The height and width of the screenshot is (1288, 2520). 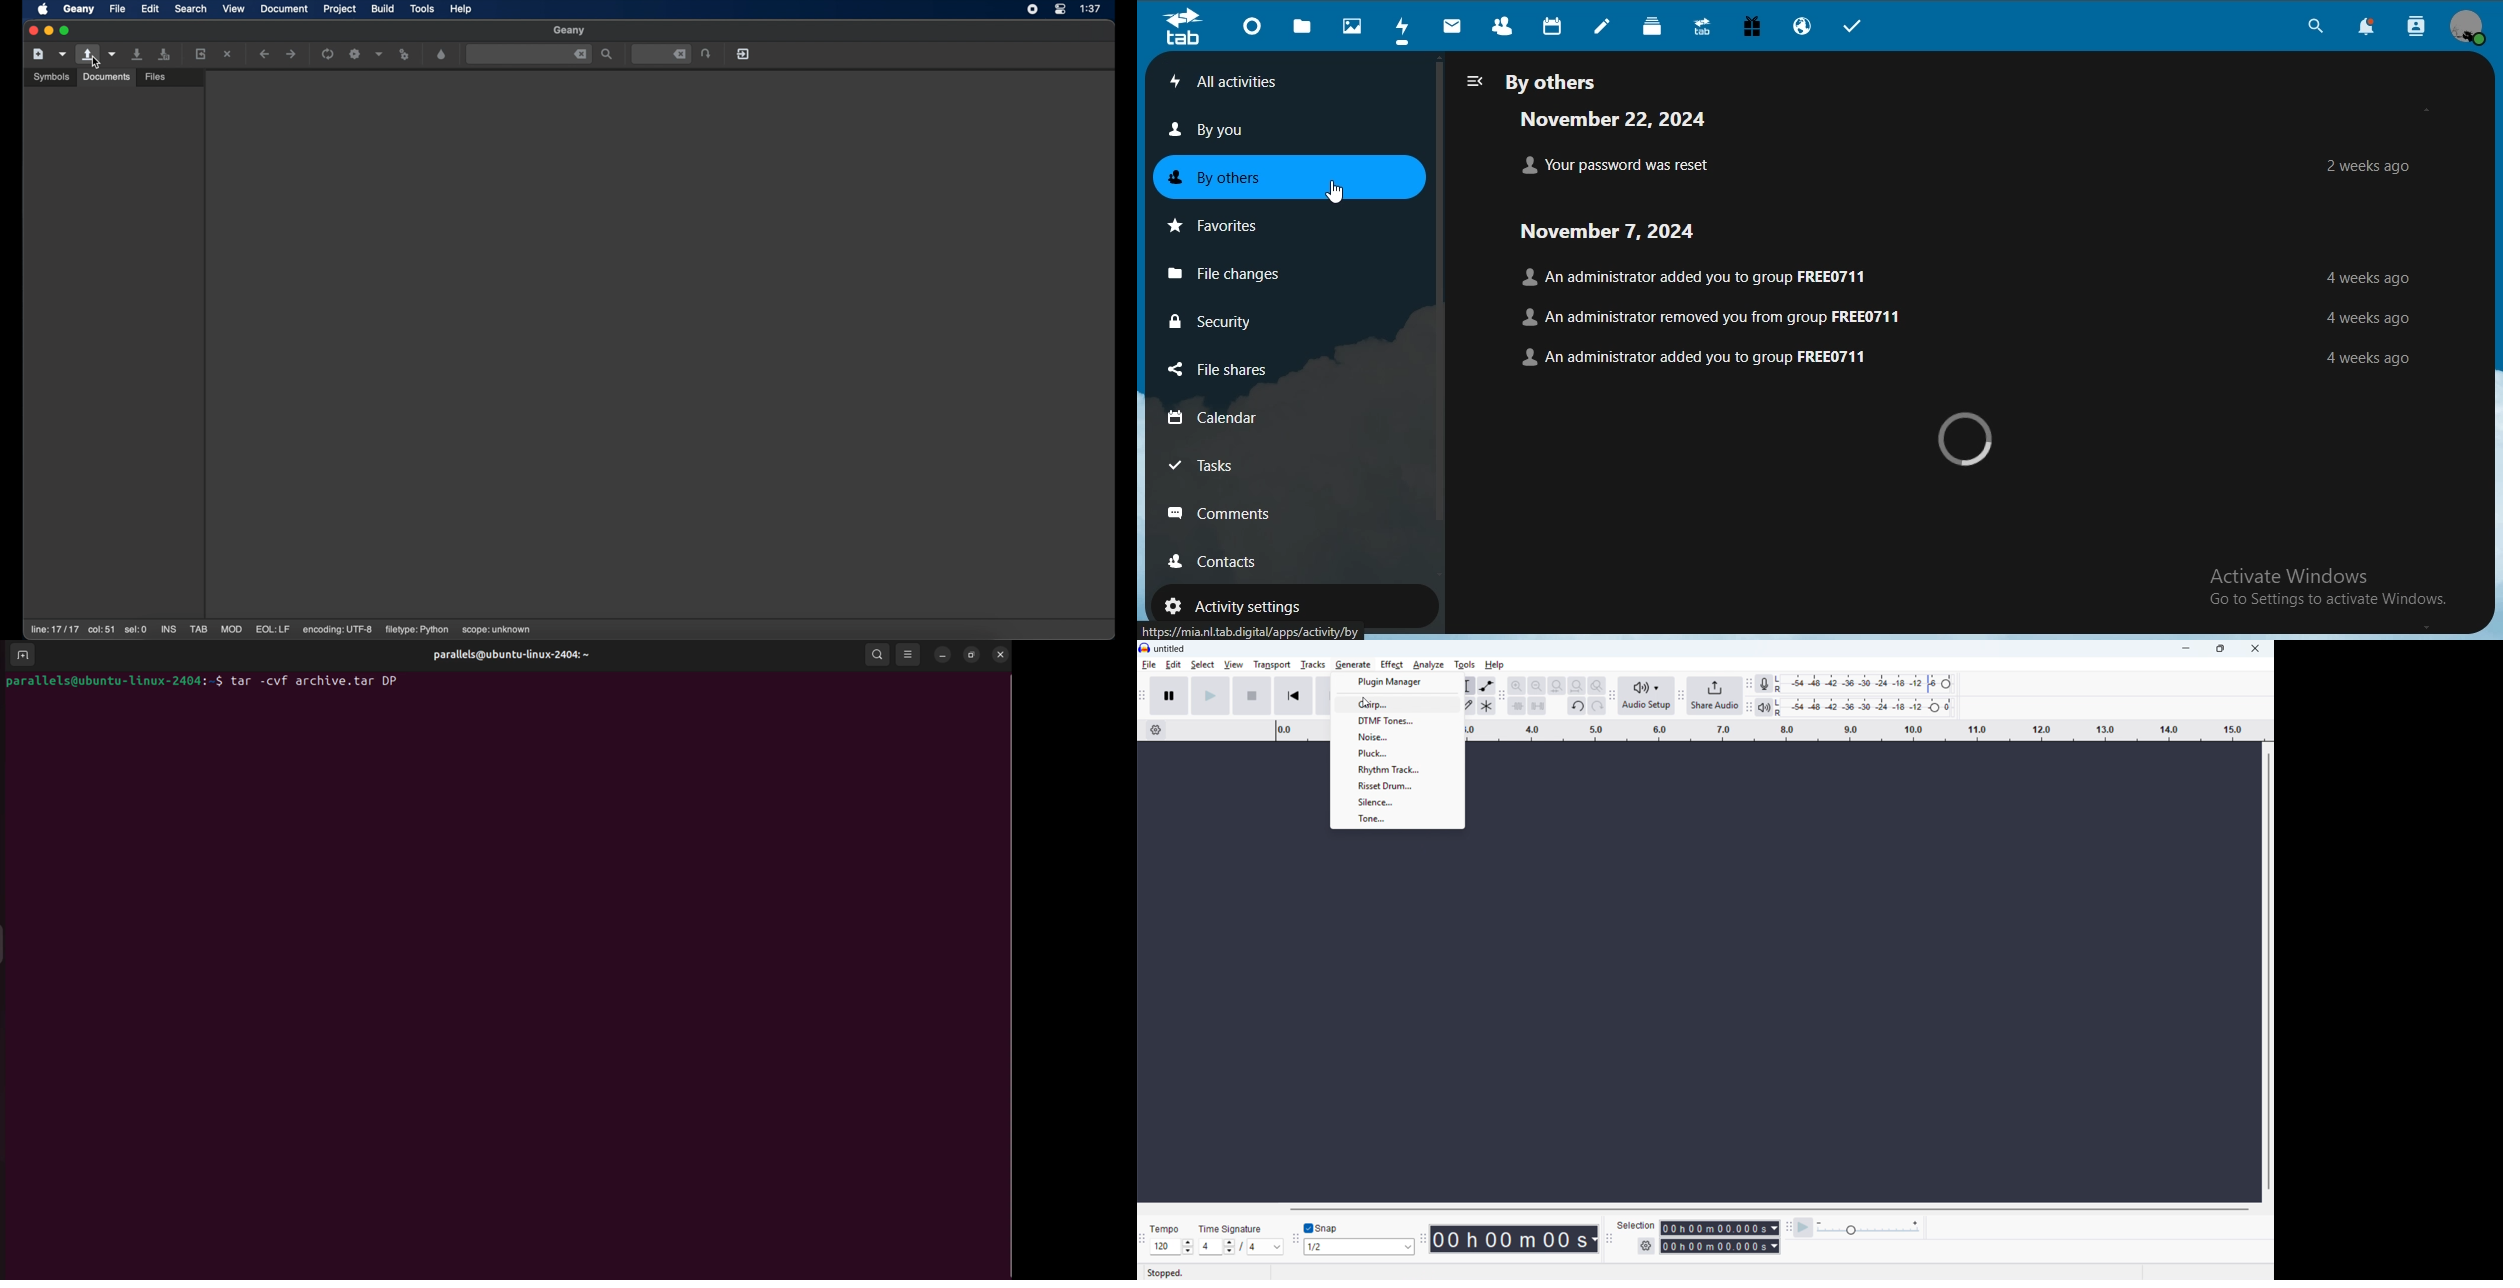 I want to click on free trial, so click(x=1750, y=26).